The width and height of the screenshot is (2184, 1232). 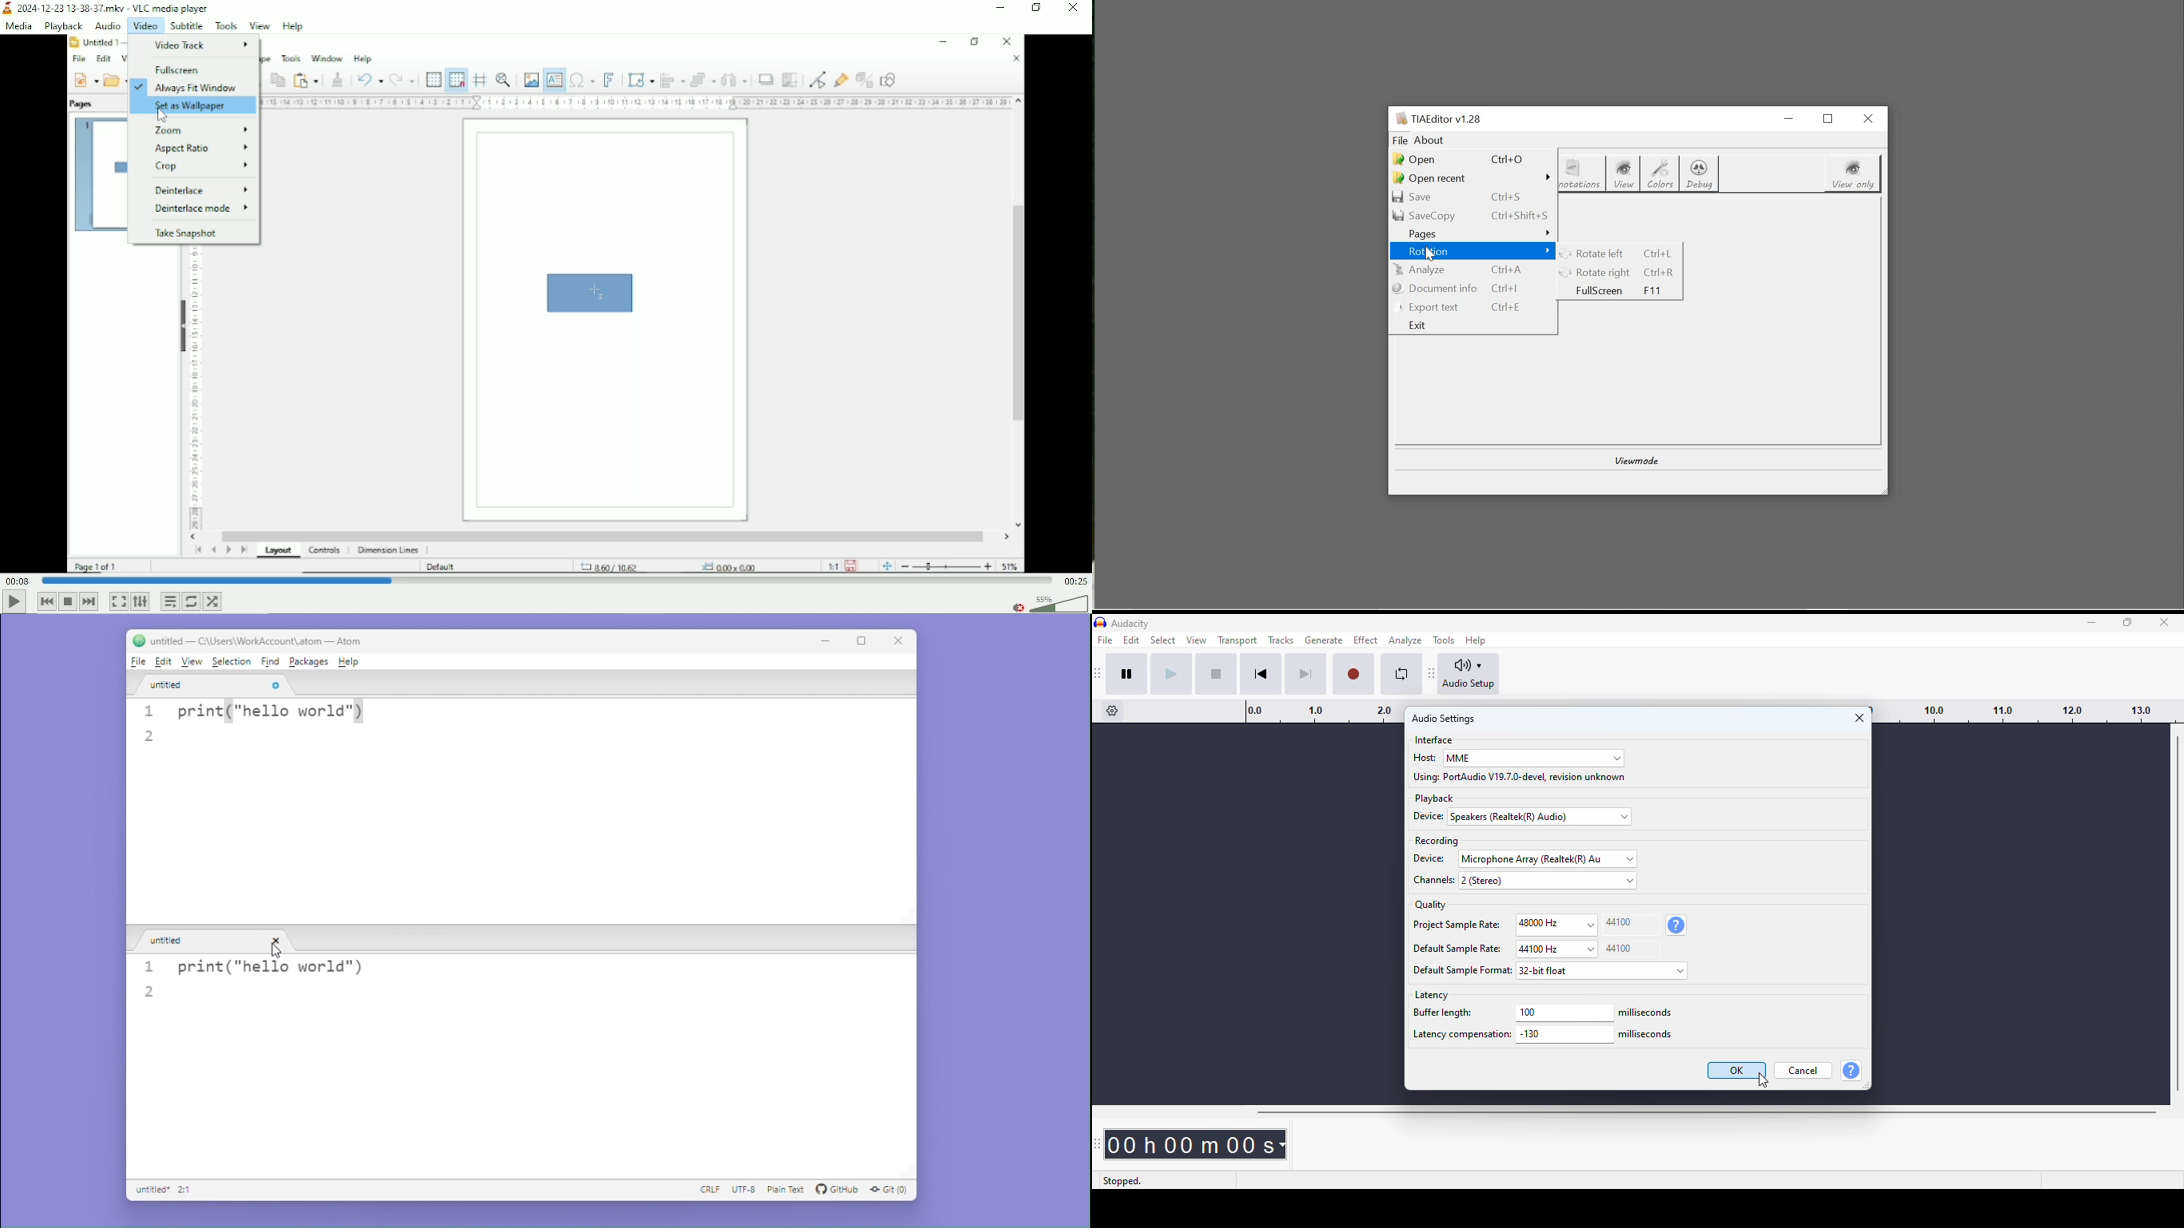 I want to click on Fullscreen, so click(x=176, y=68).